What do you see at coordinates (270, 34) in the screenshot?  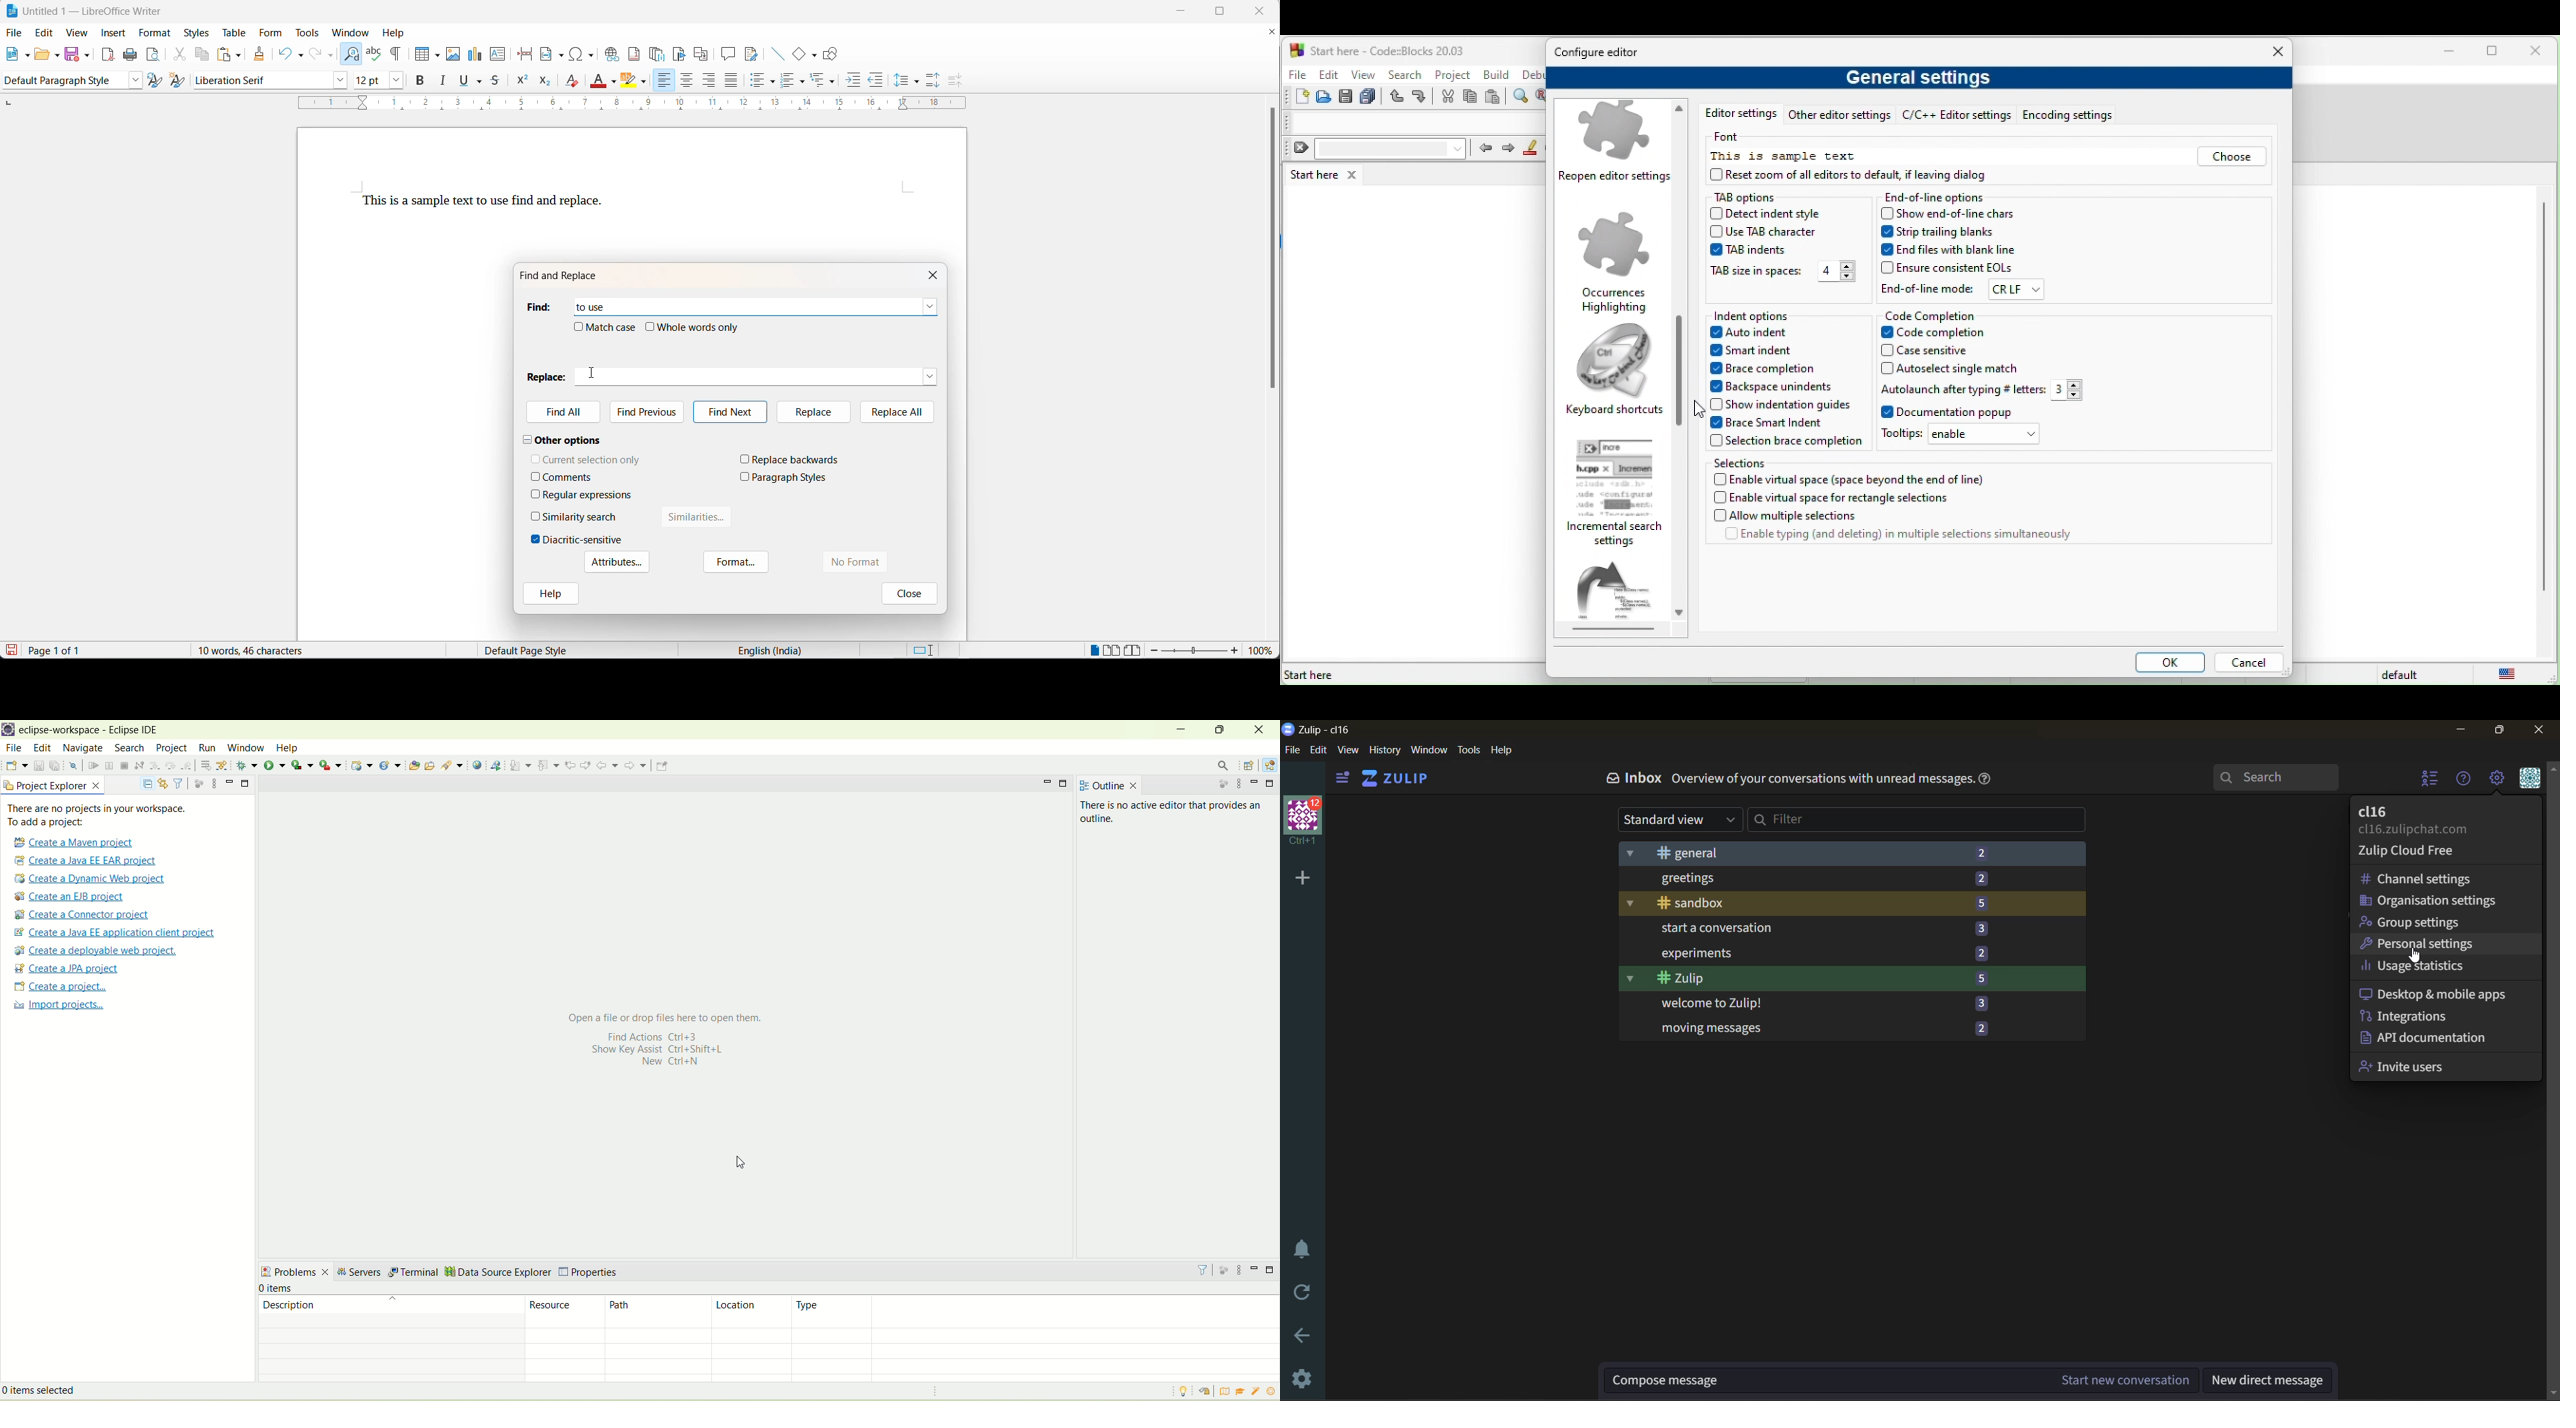 I see `form` at bounding box center [270, 34].